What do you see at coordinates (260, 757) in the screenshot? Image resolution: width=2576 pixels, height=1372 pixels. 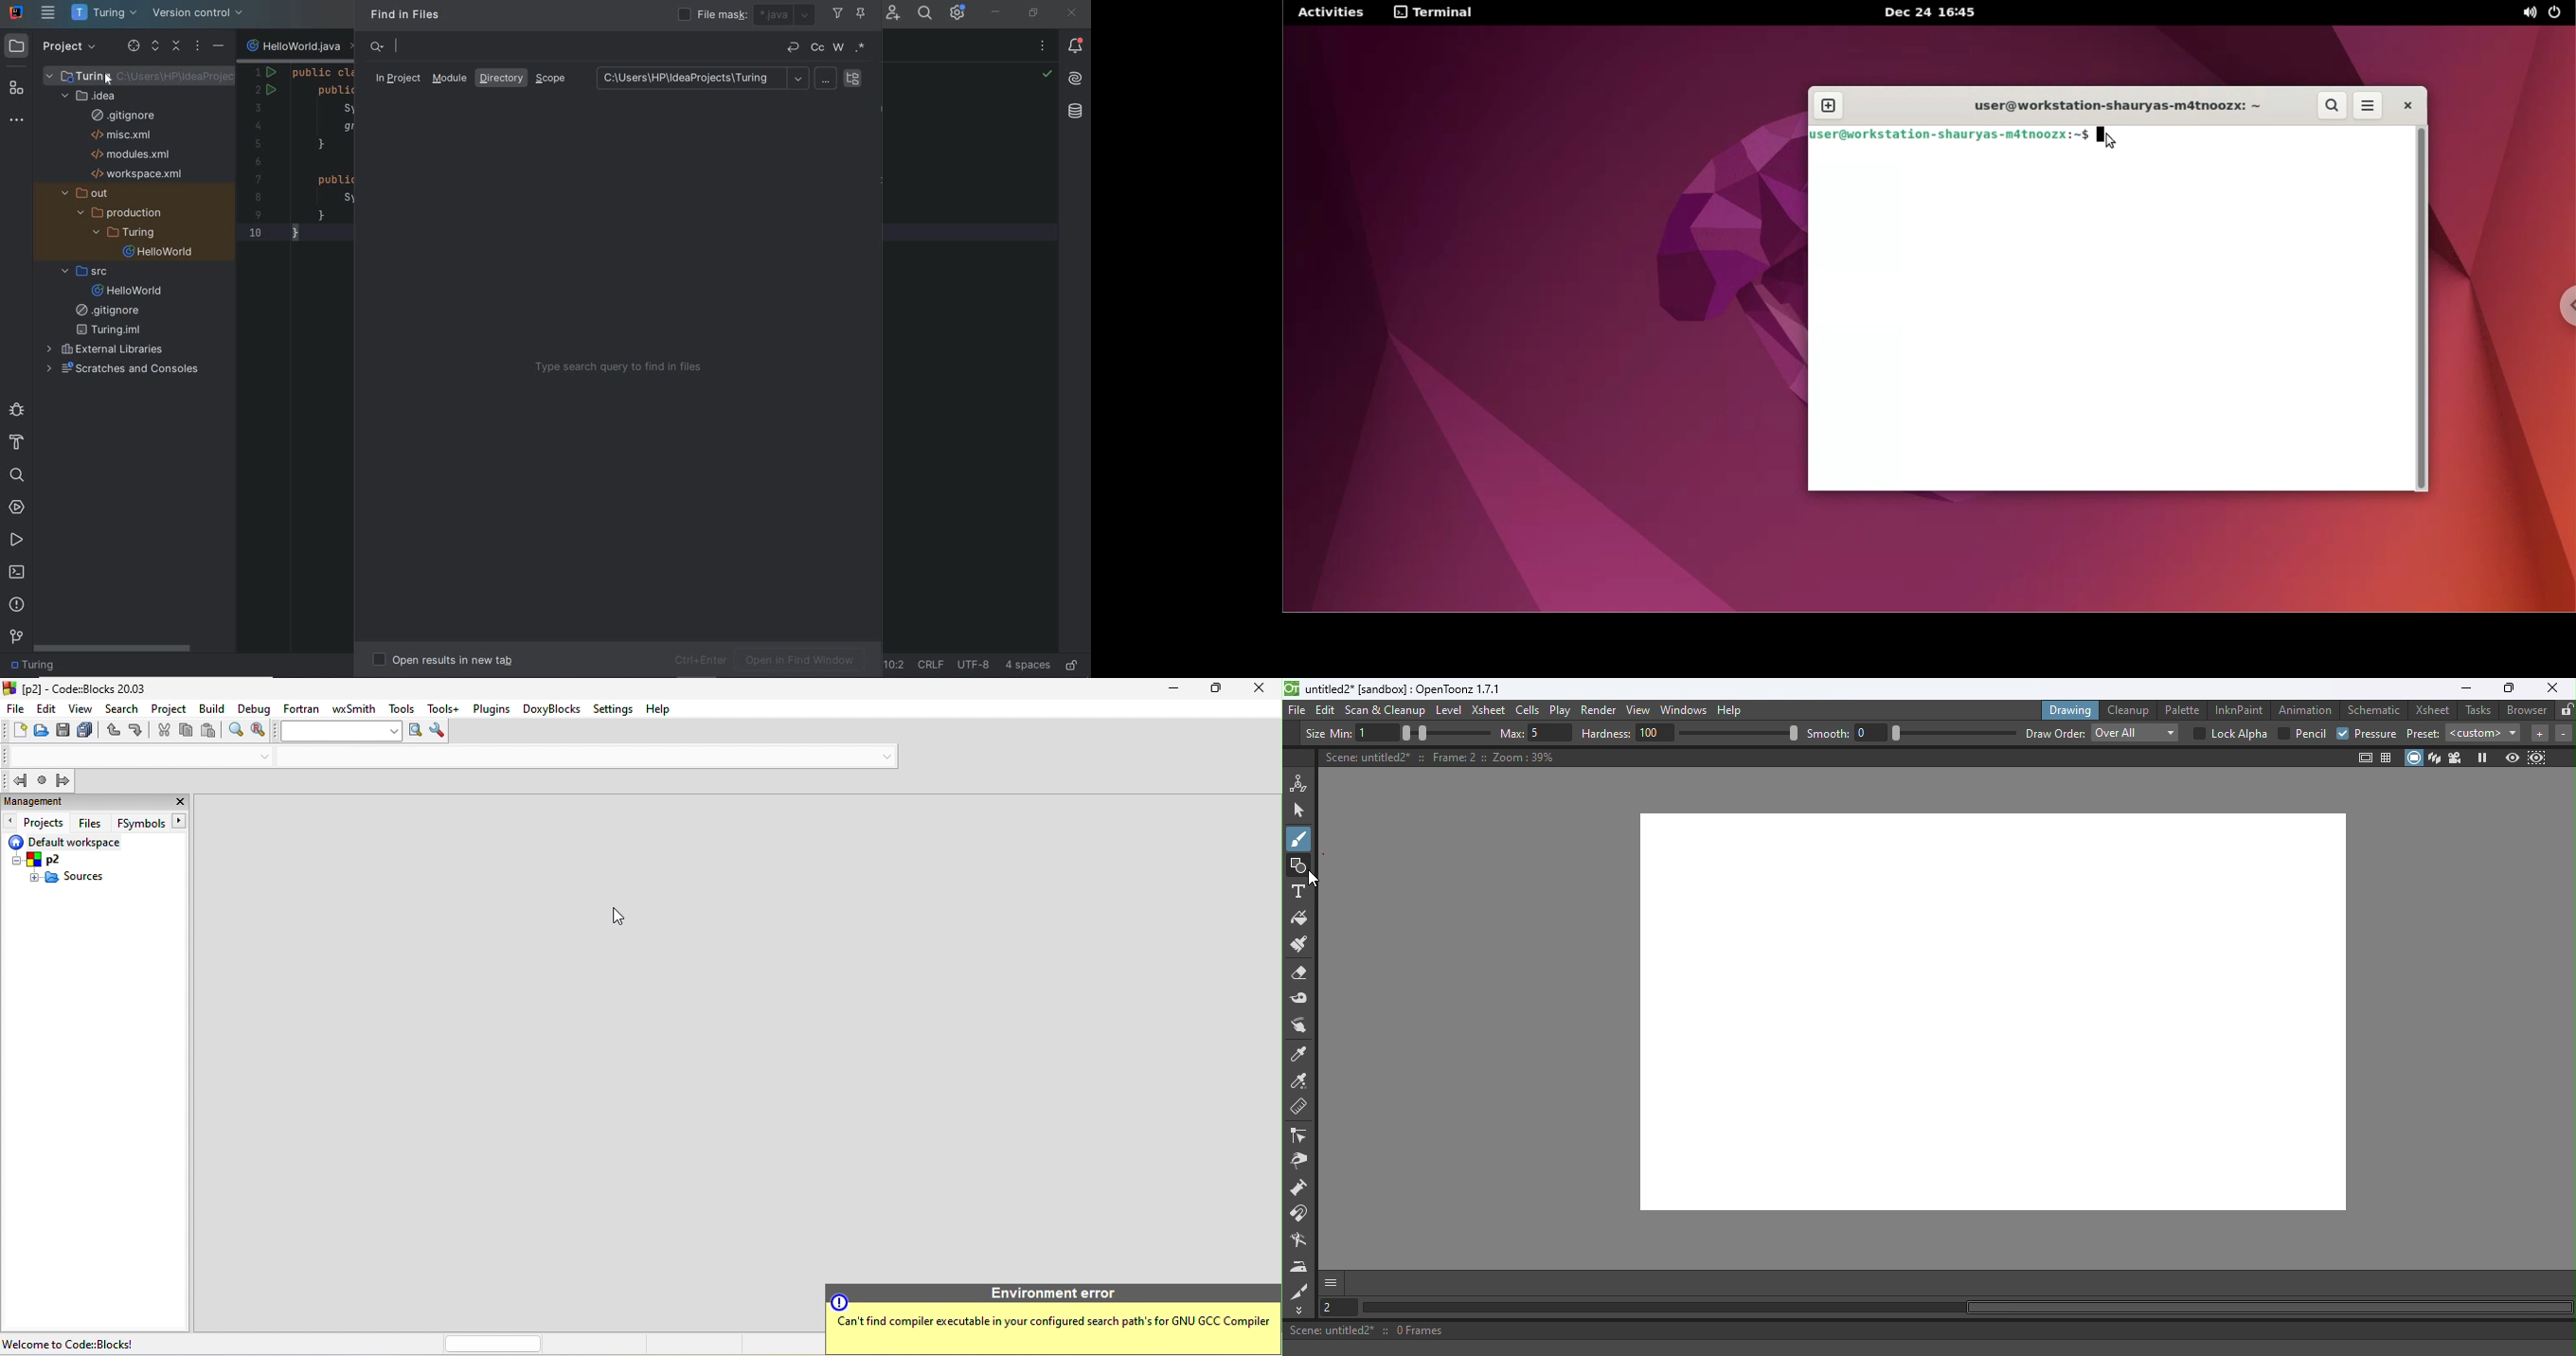 I see `drop down` at bounding box center [260, 757].